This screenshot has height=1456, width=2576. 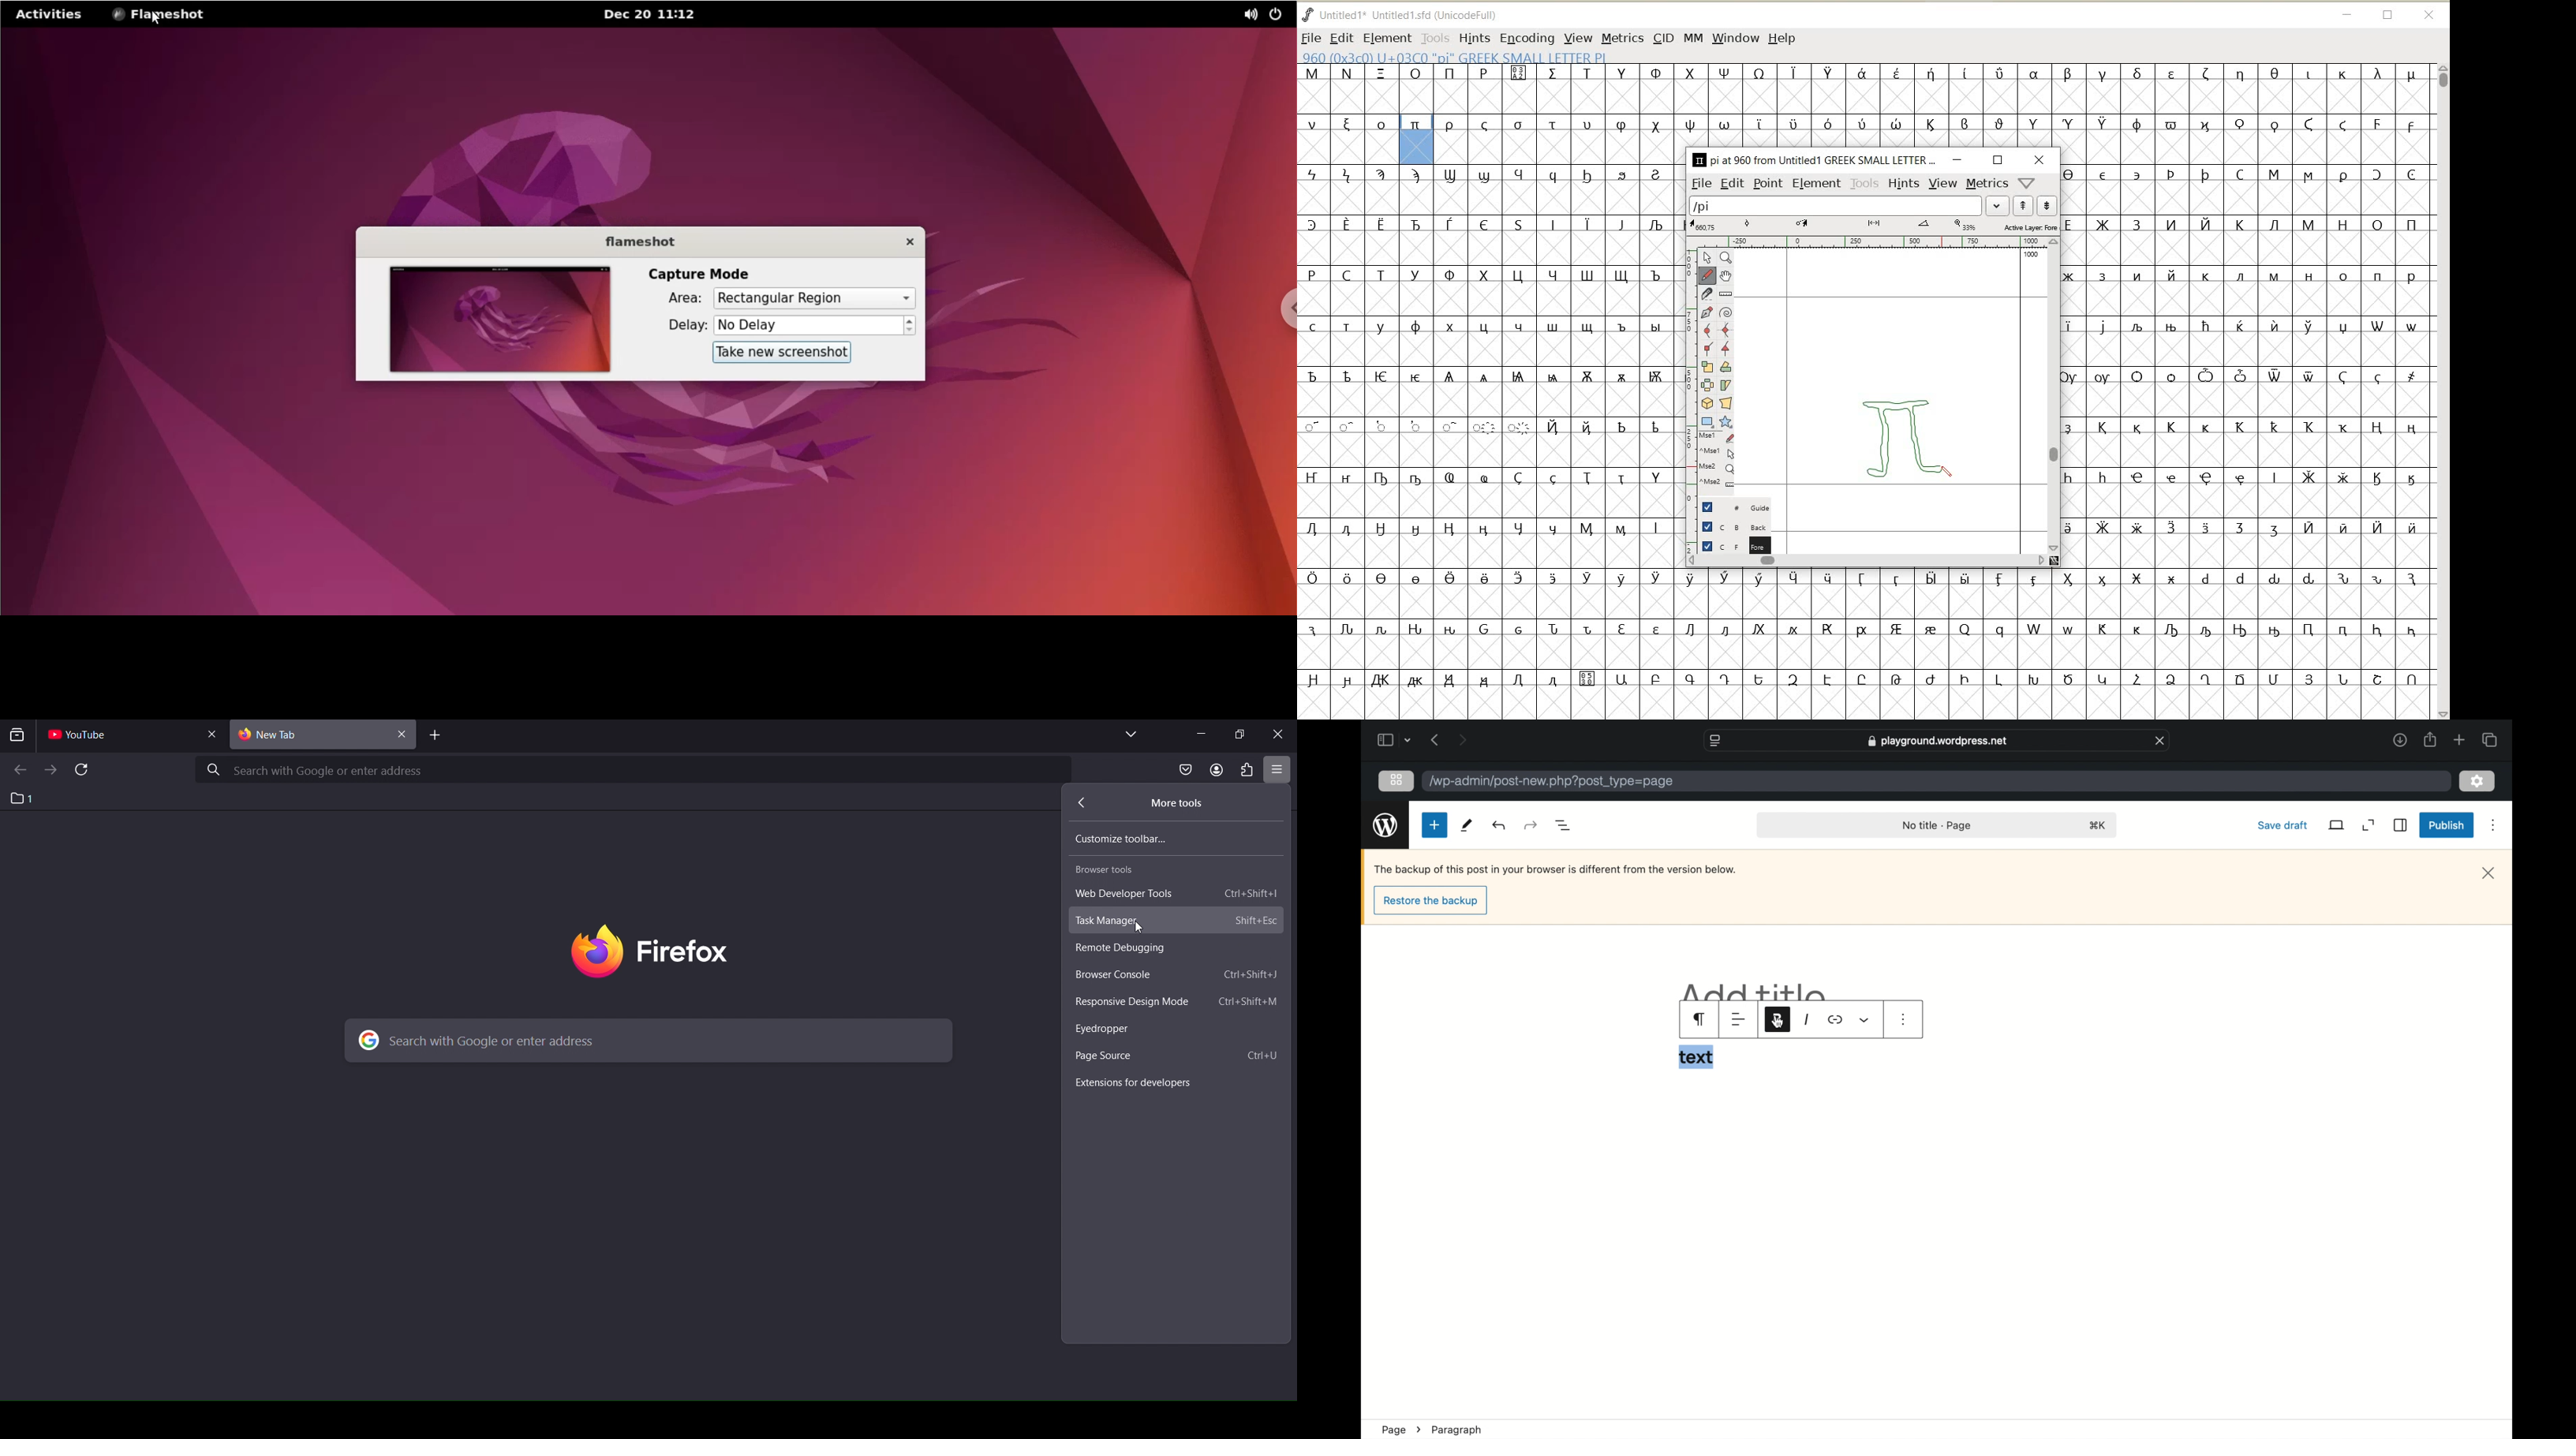 I want to click on restore down, so click(x=1242, y=734).